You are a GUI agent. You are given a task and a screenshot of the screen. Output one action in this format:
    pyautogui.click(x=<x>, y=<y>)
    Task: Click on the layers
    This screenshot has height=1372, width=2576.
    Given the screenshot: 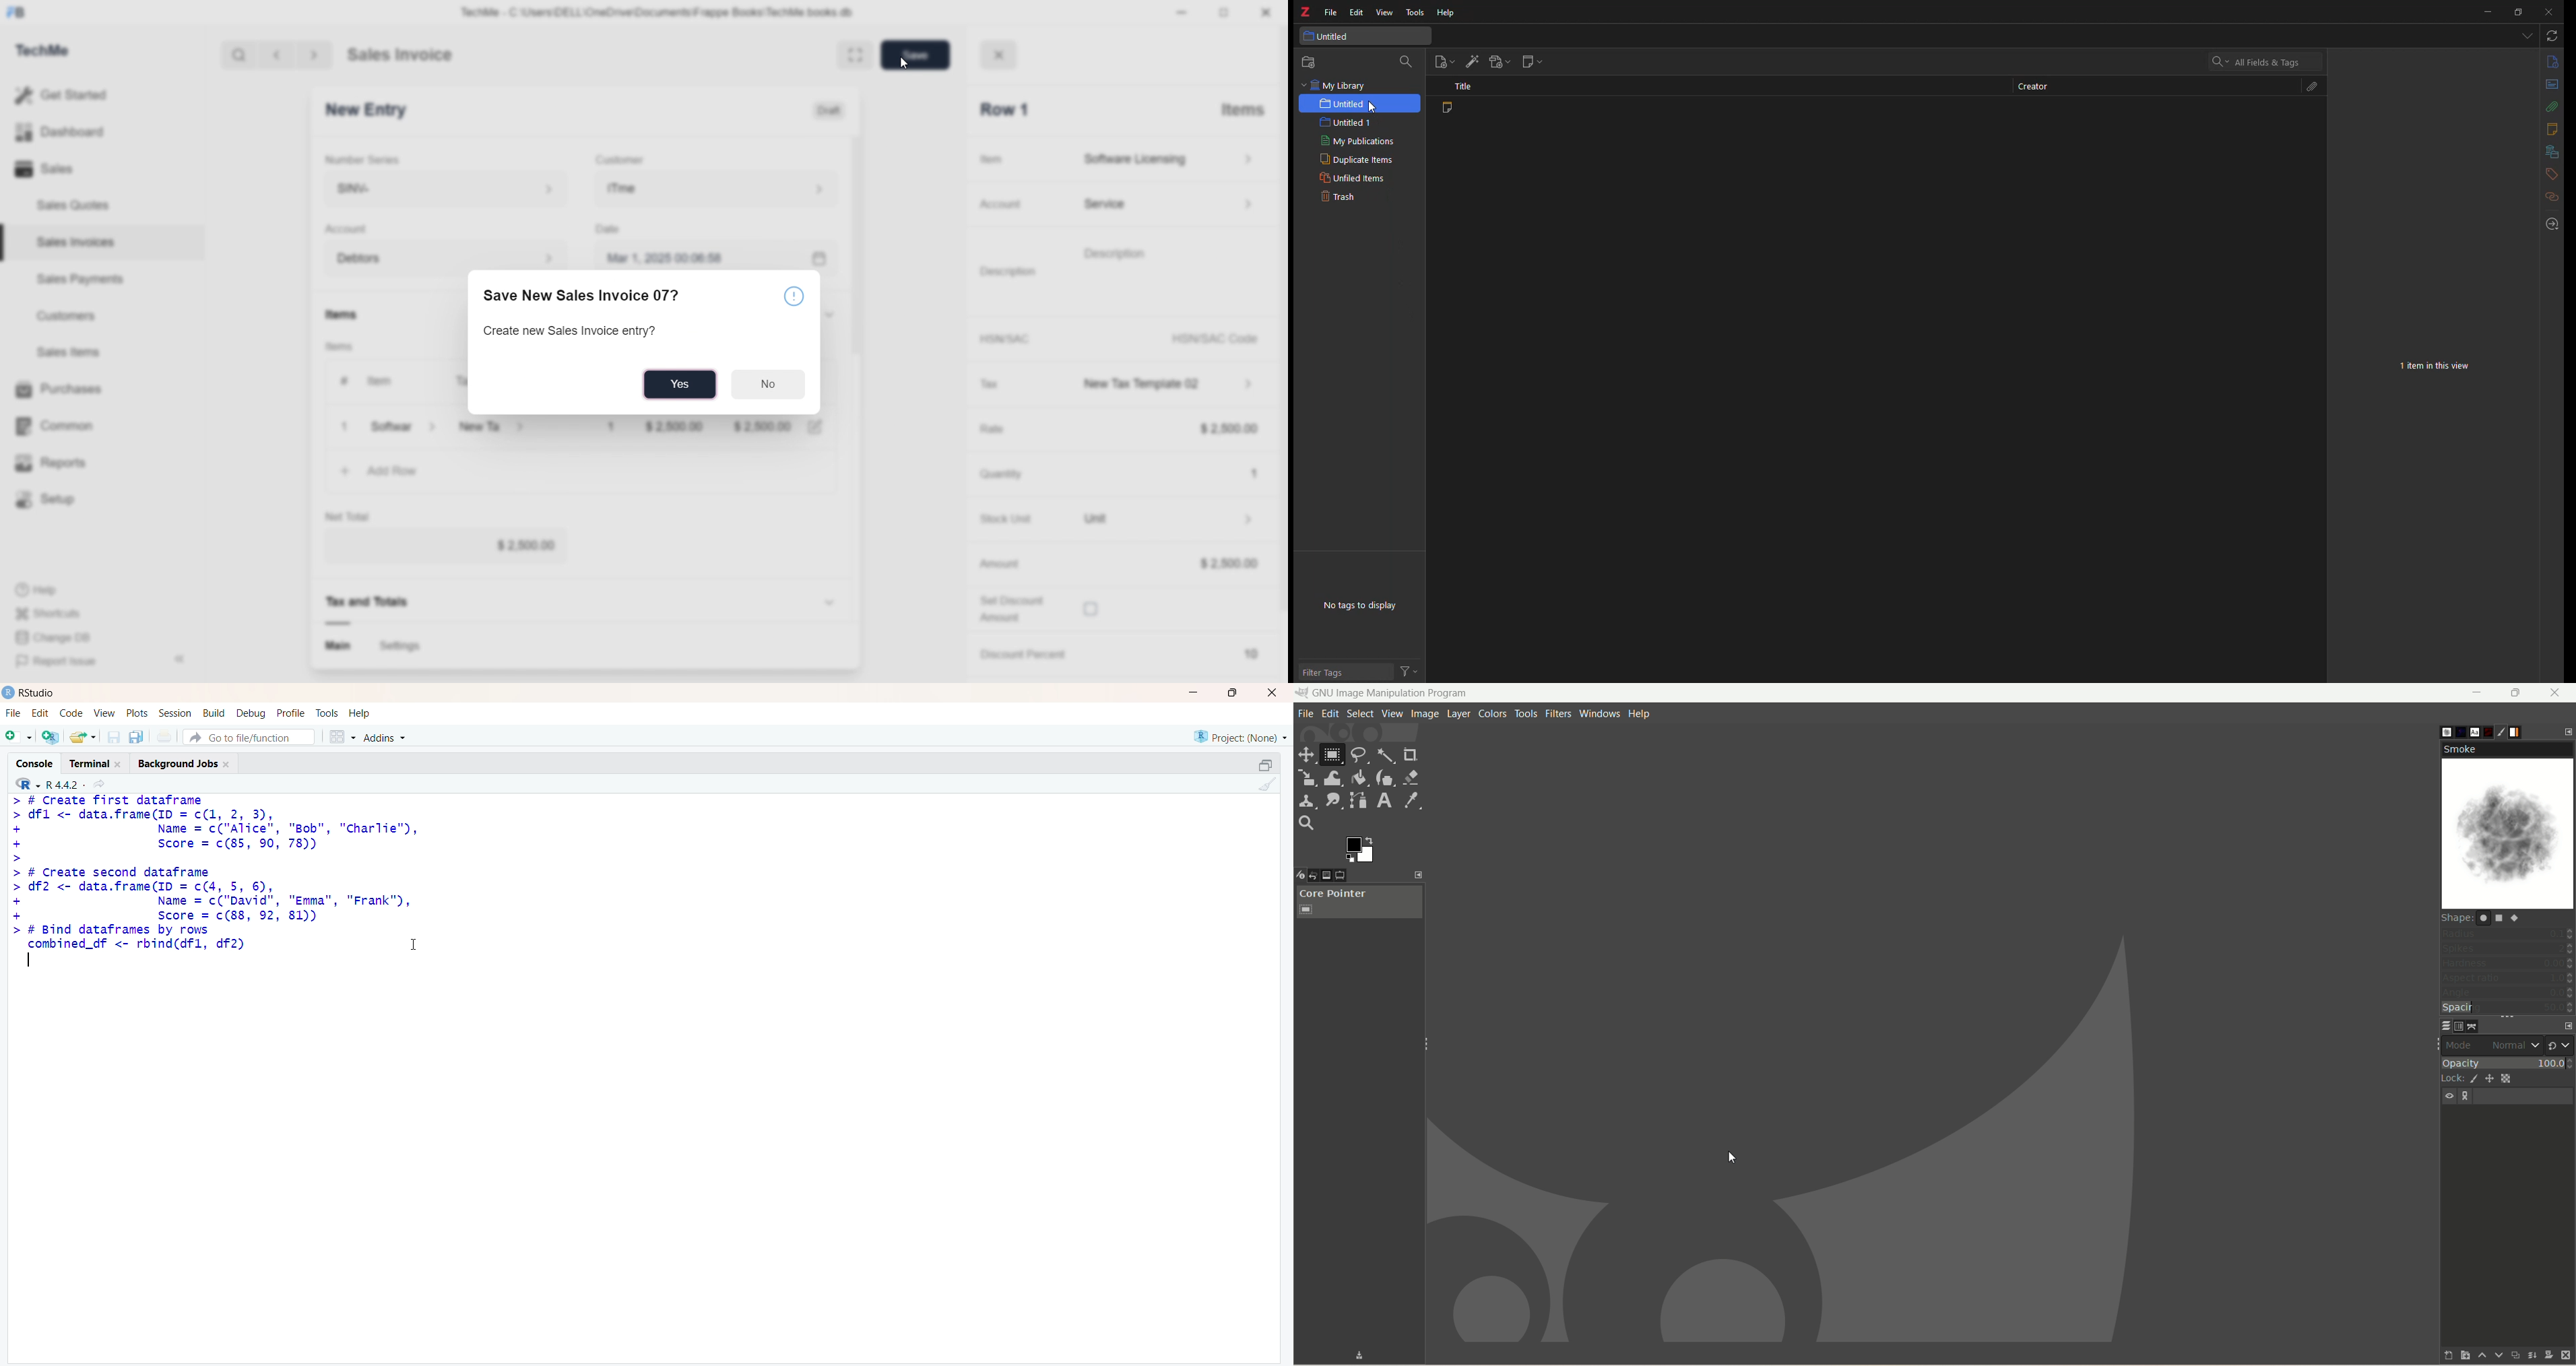 What is the action you would take?
    pyautogui.click(x=2438, y=1025)
    